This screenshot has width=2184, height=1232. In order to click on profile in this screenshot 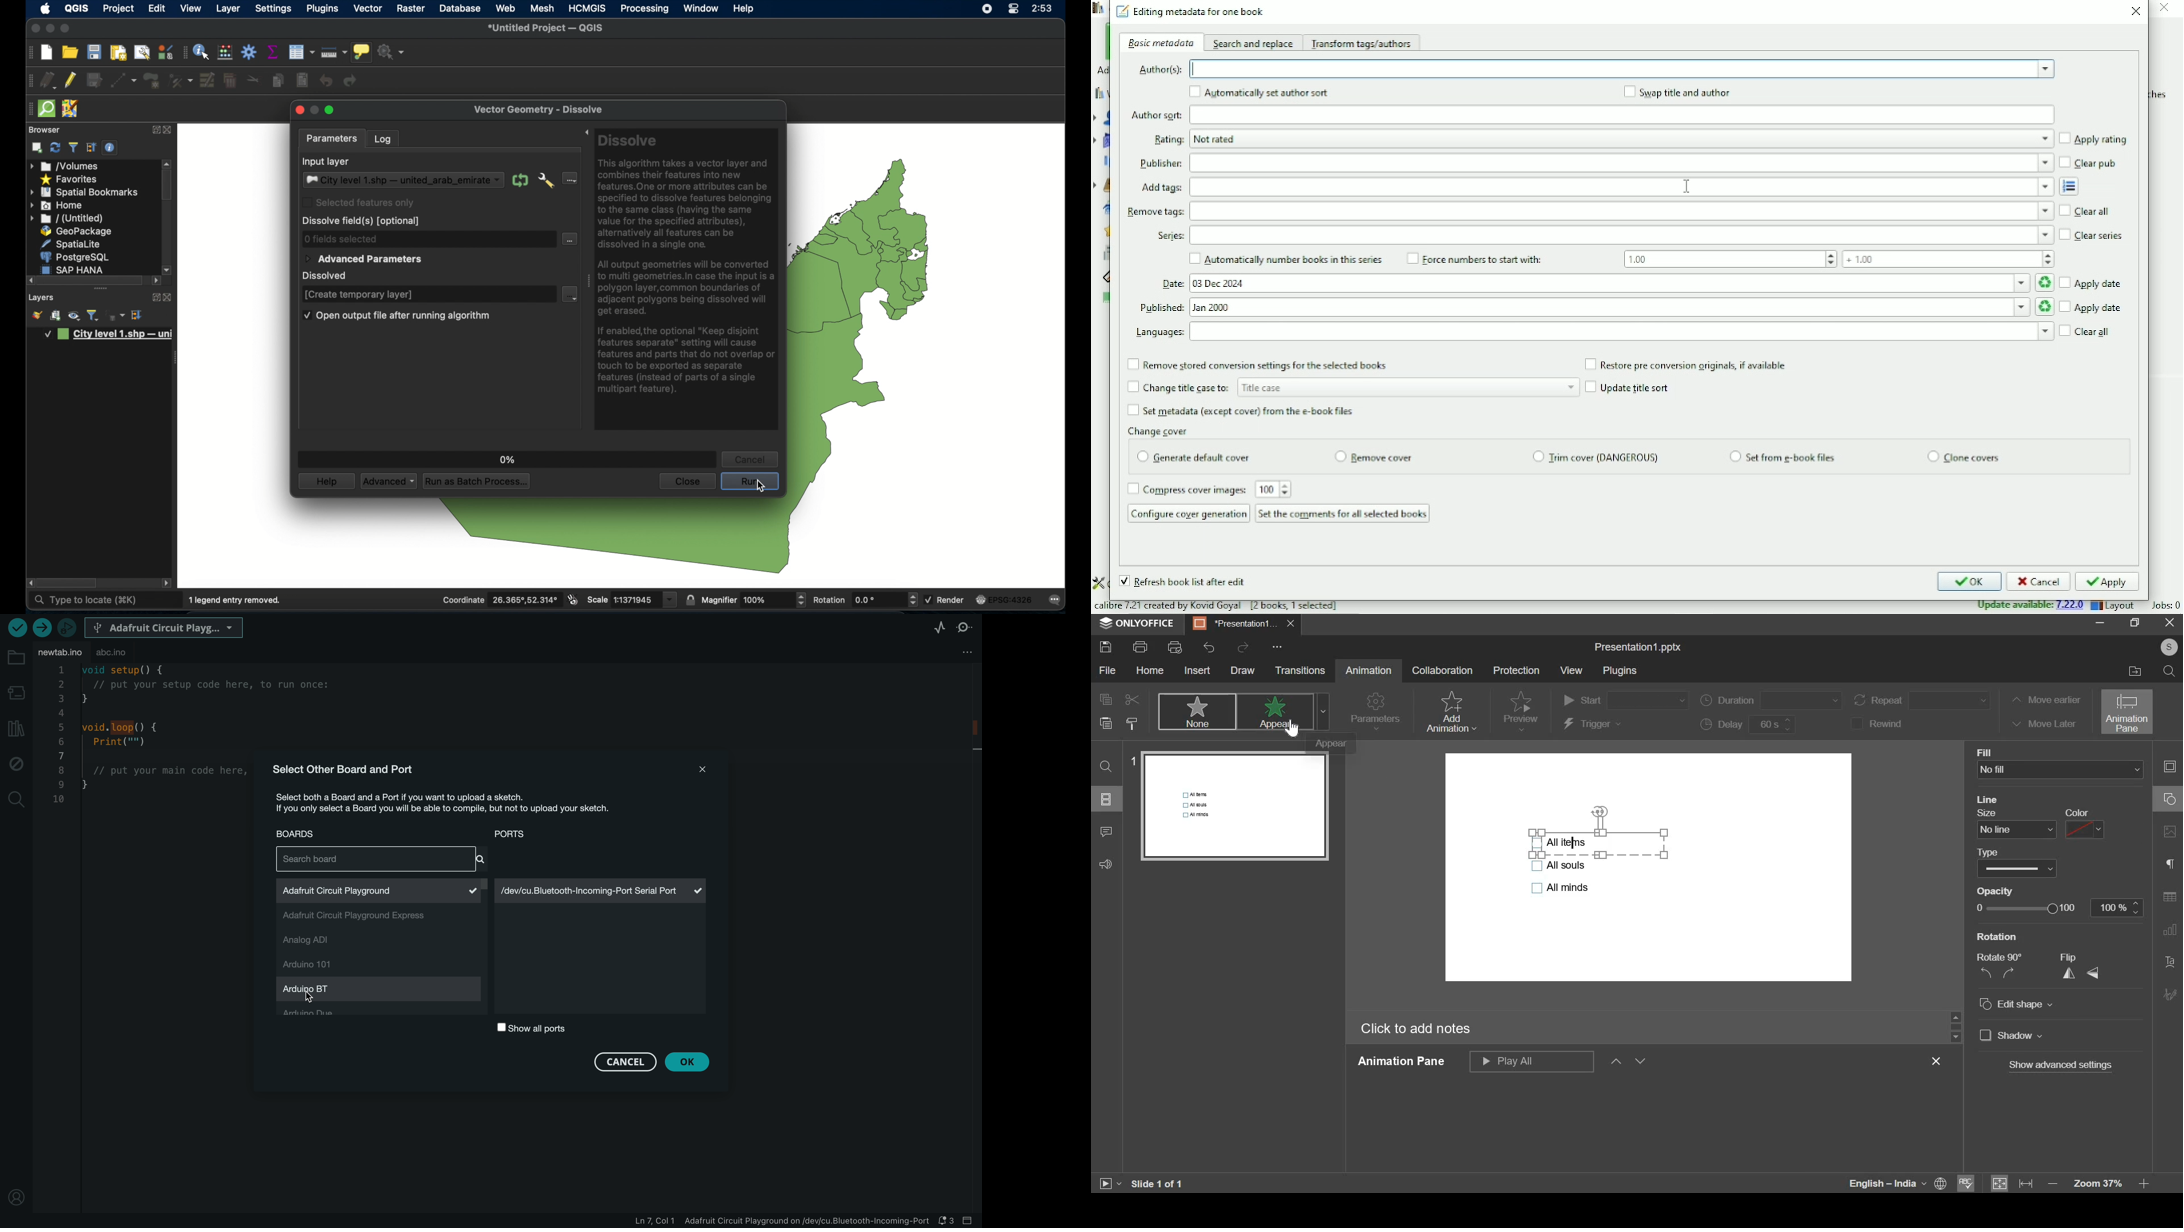, I will do `click(19, 1197)`.